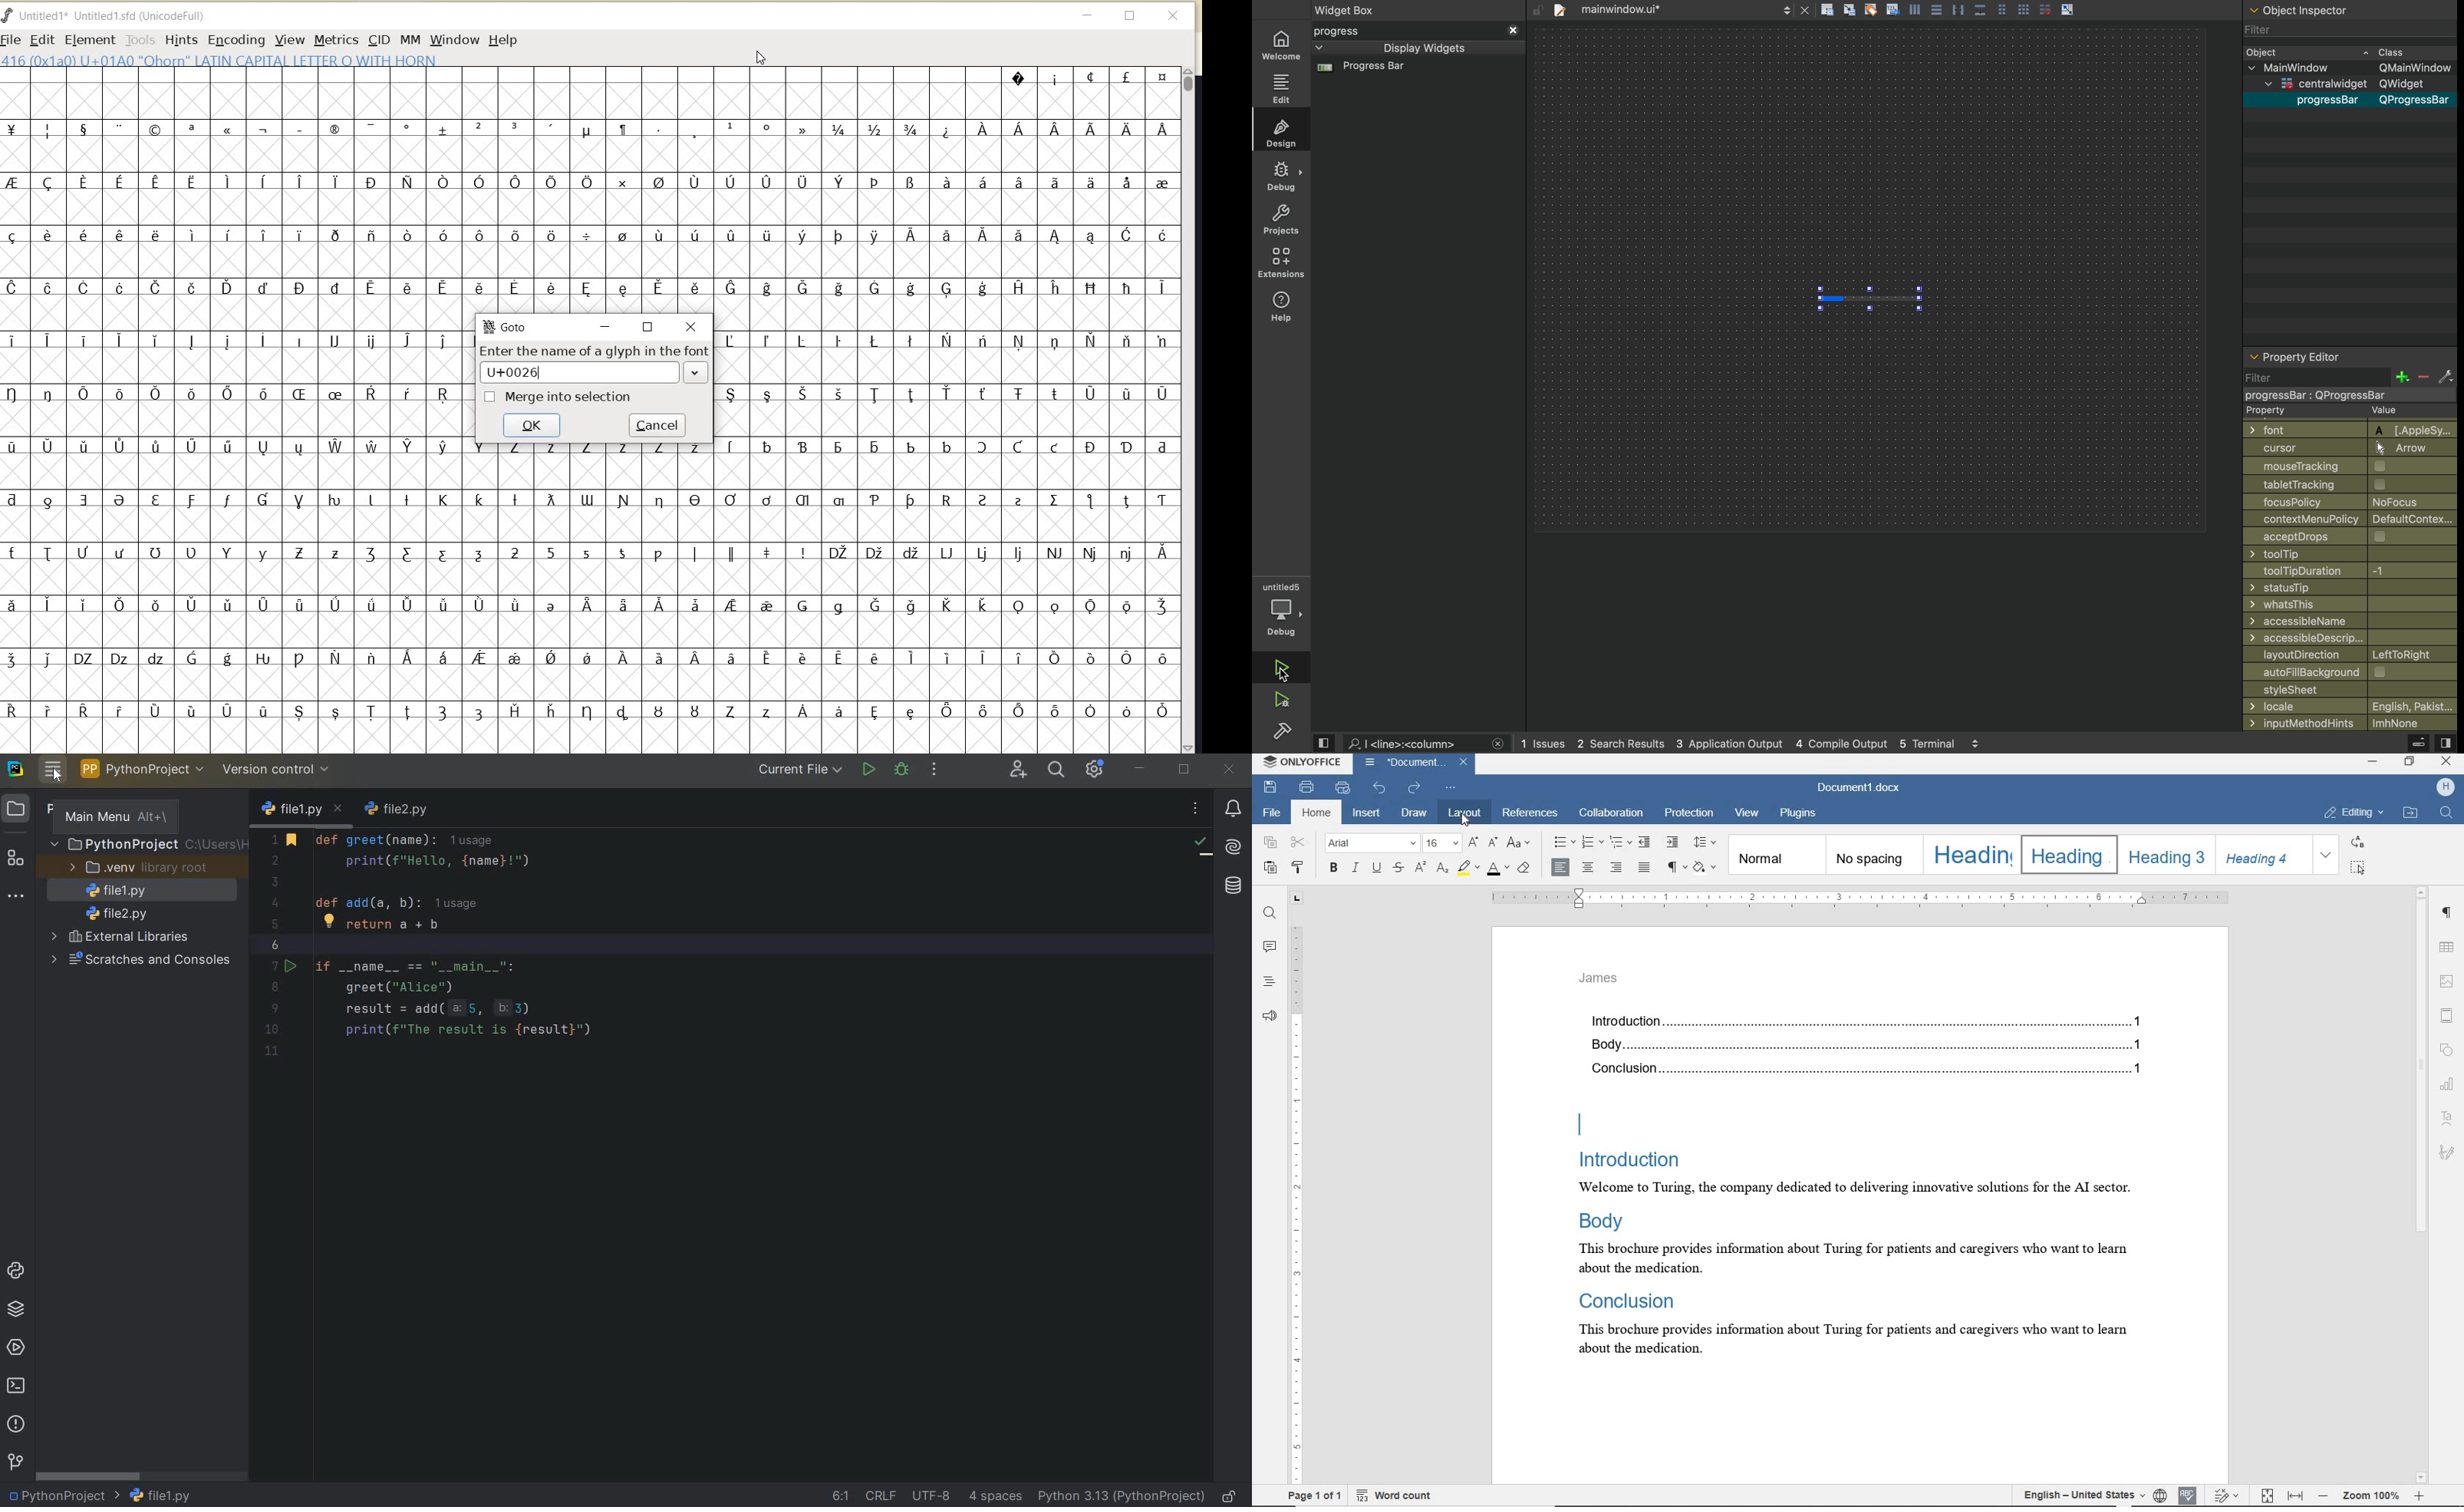  I want to click on FILE, so click(12, 40).